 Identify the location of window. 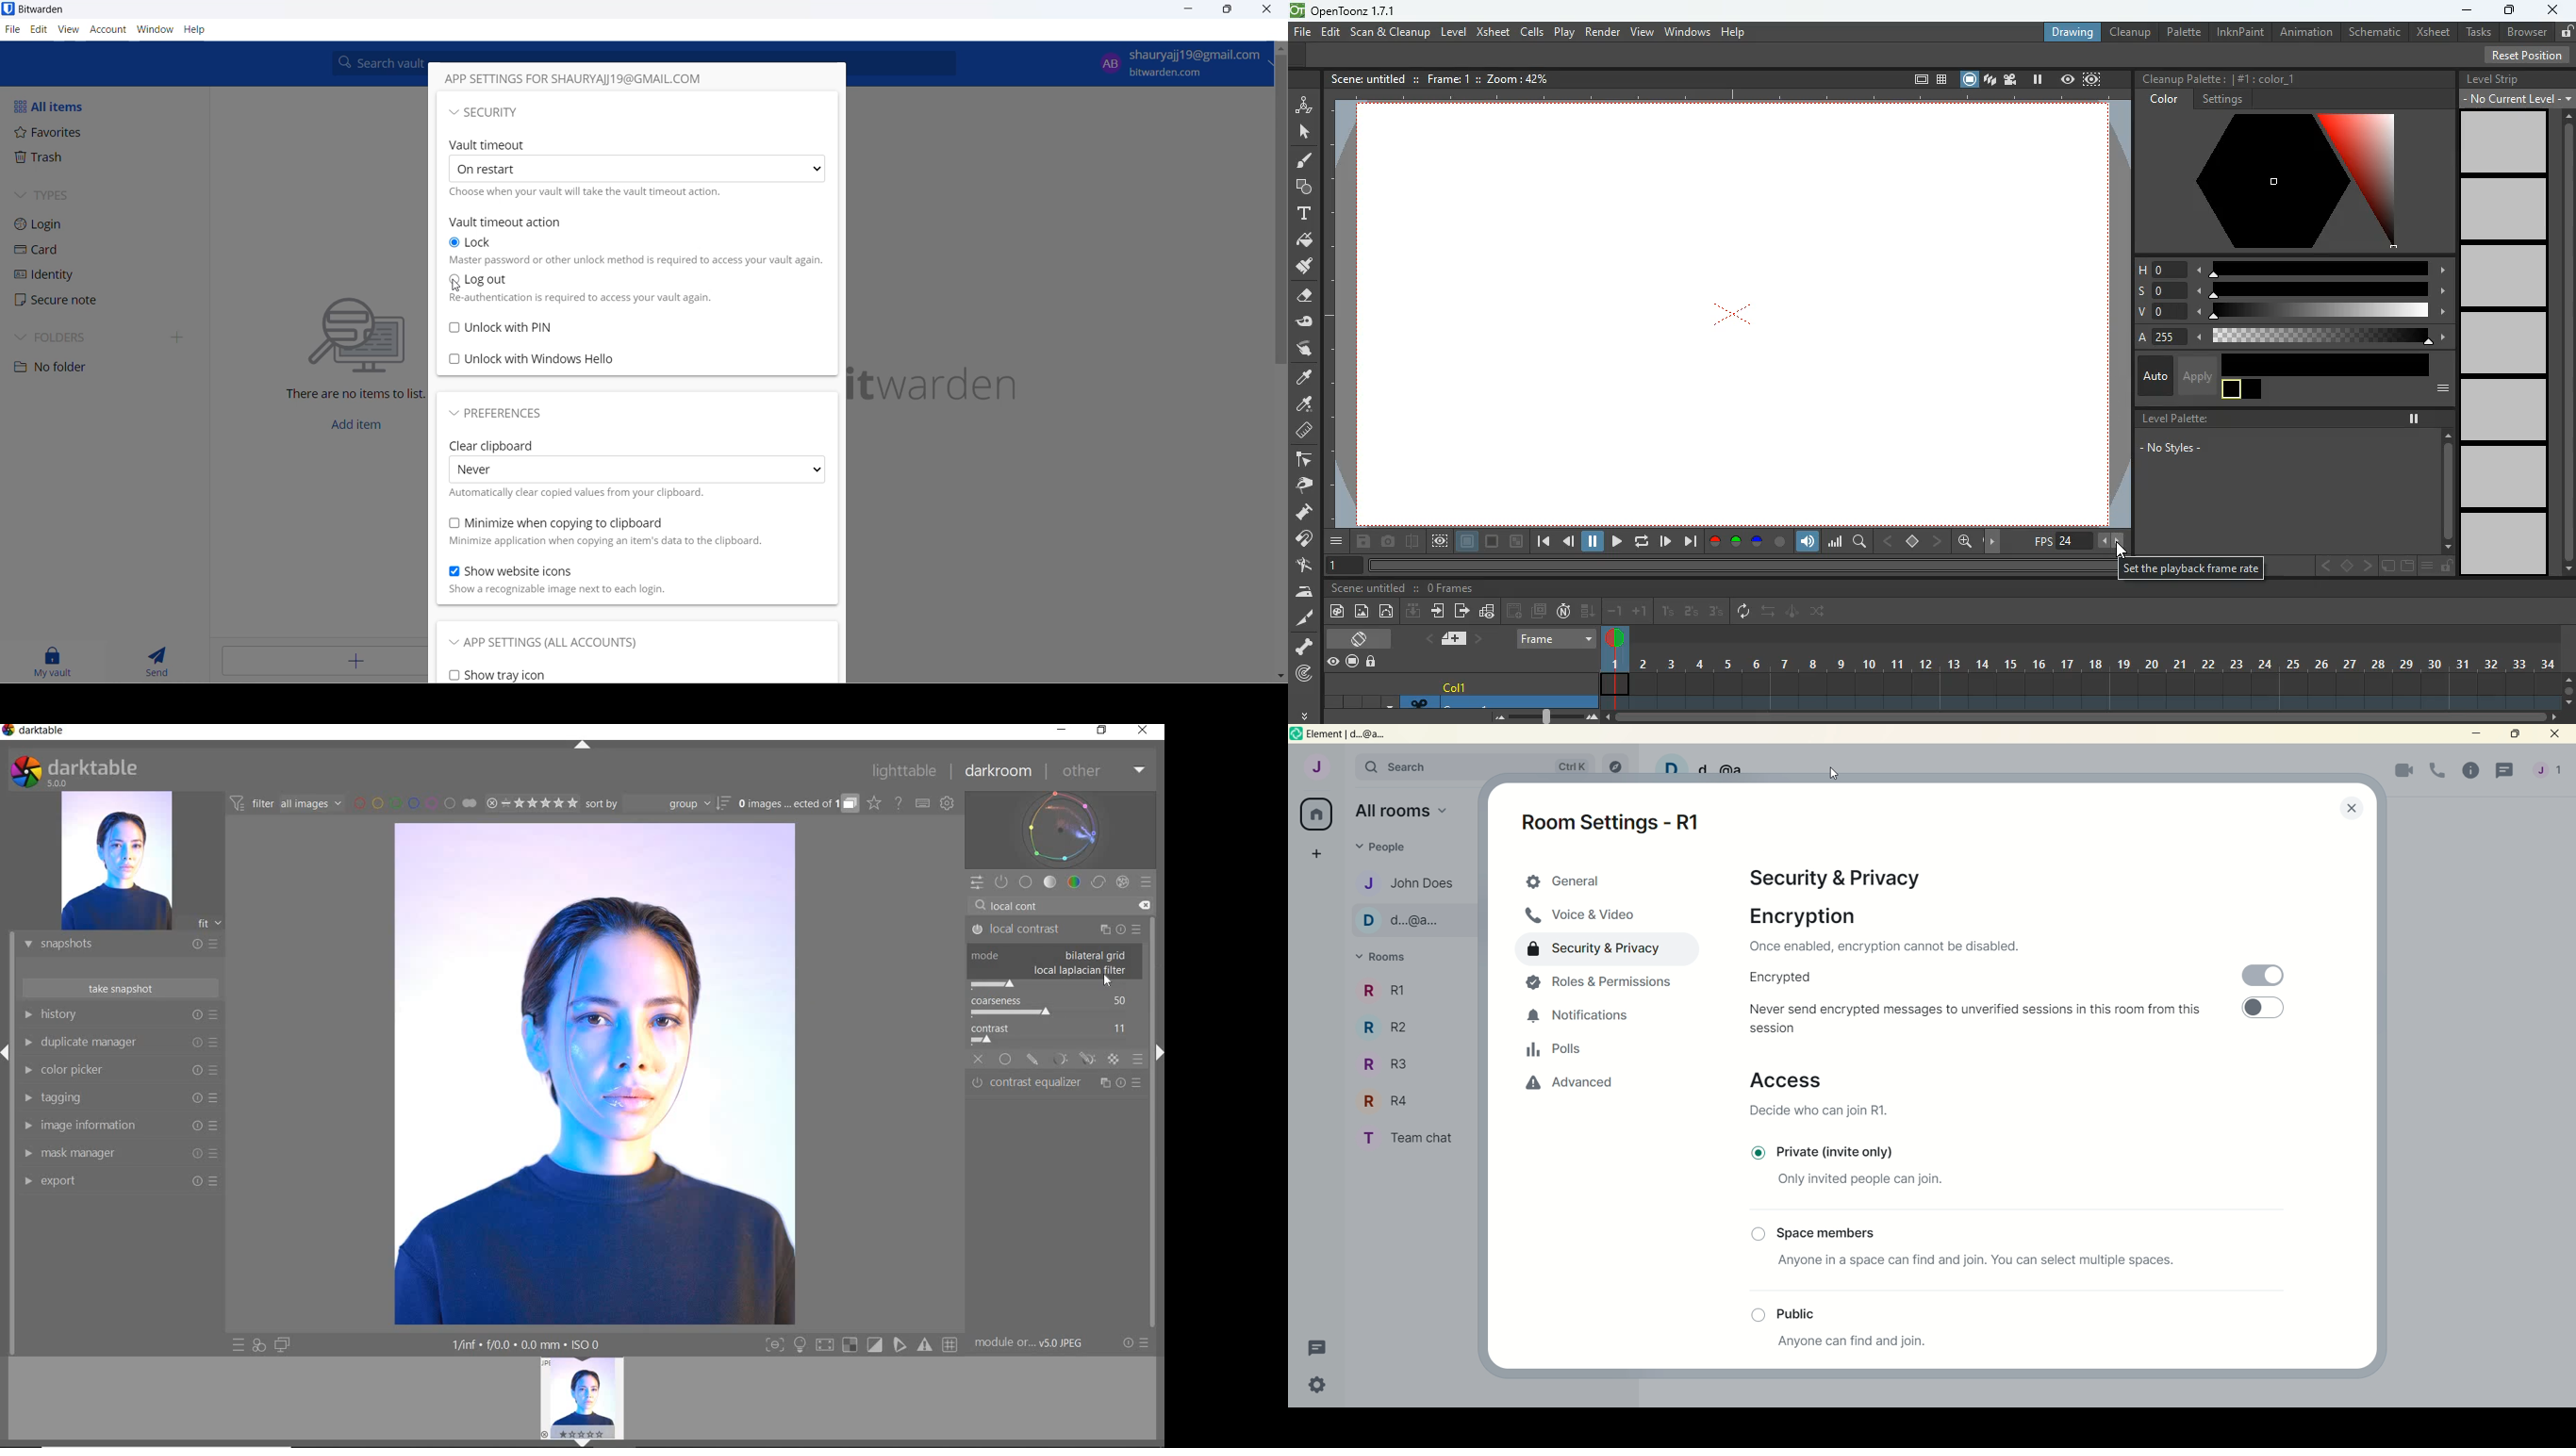
(154, 30).